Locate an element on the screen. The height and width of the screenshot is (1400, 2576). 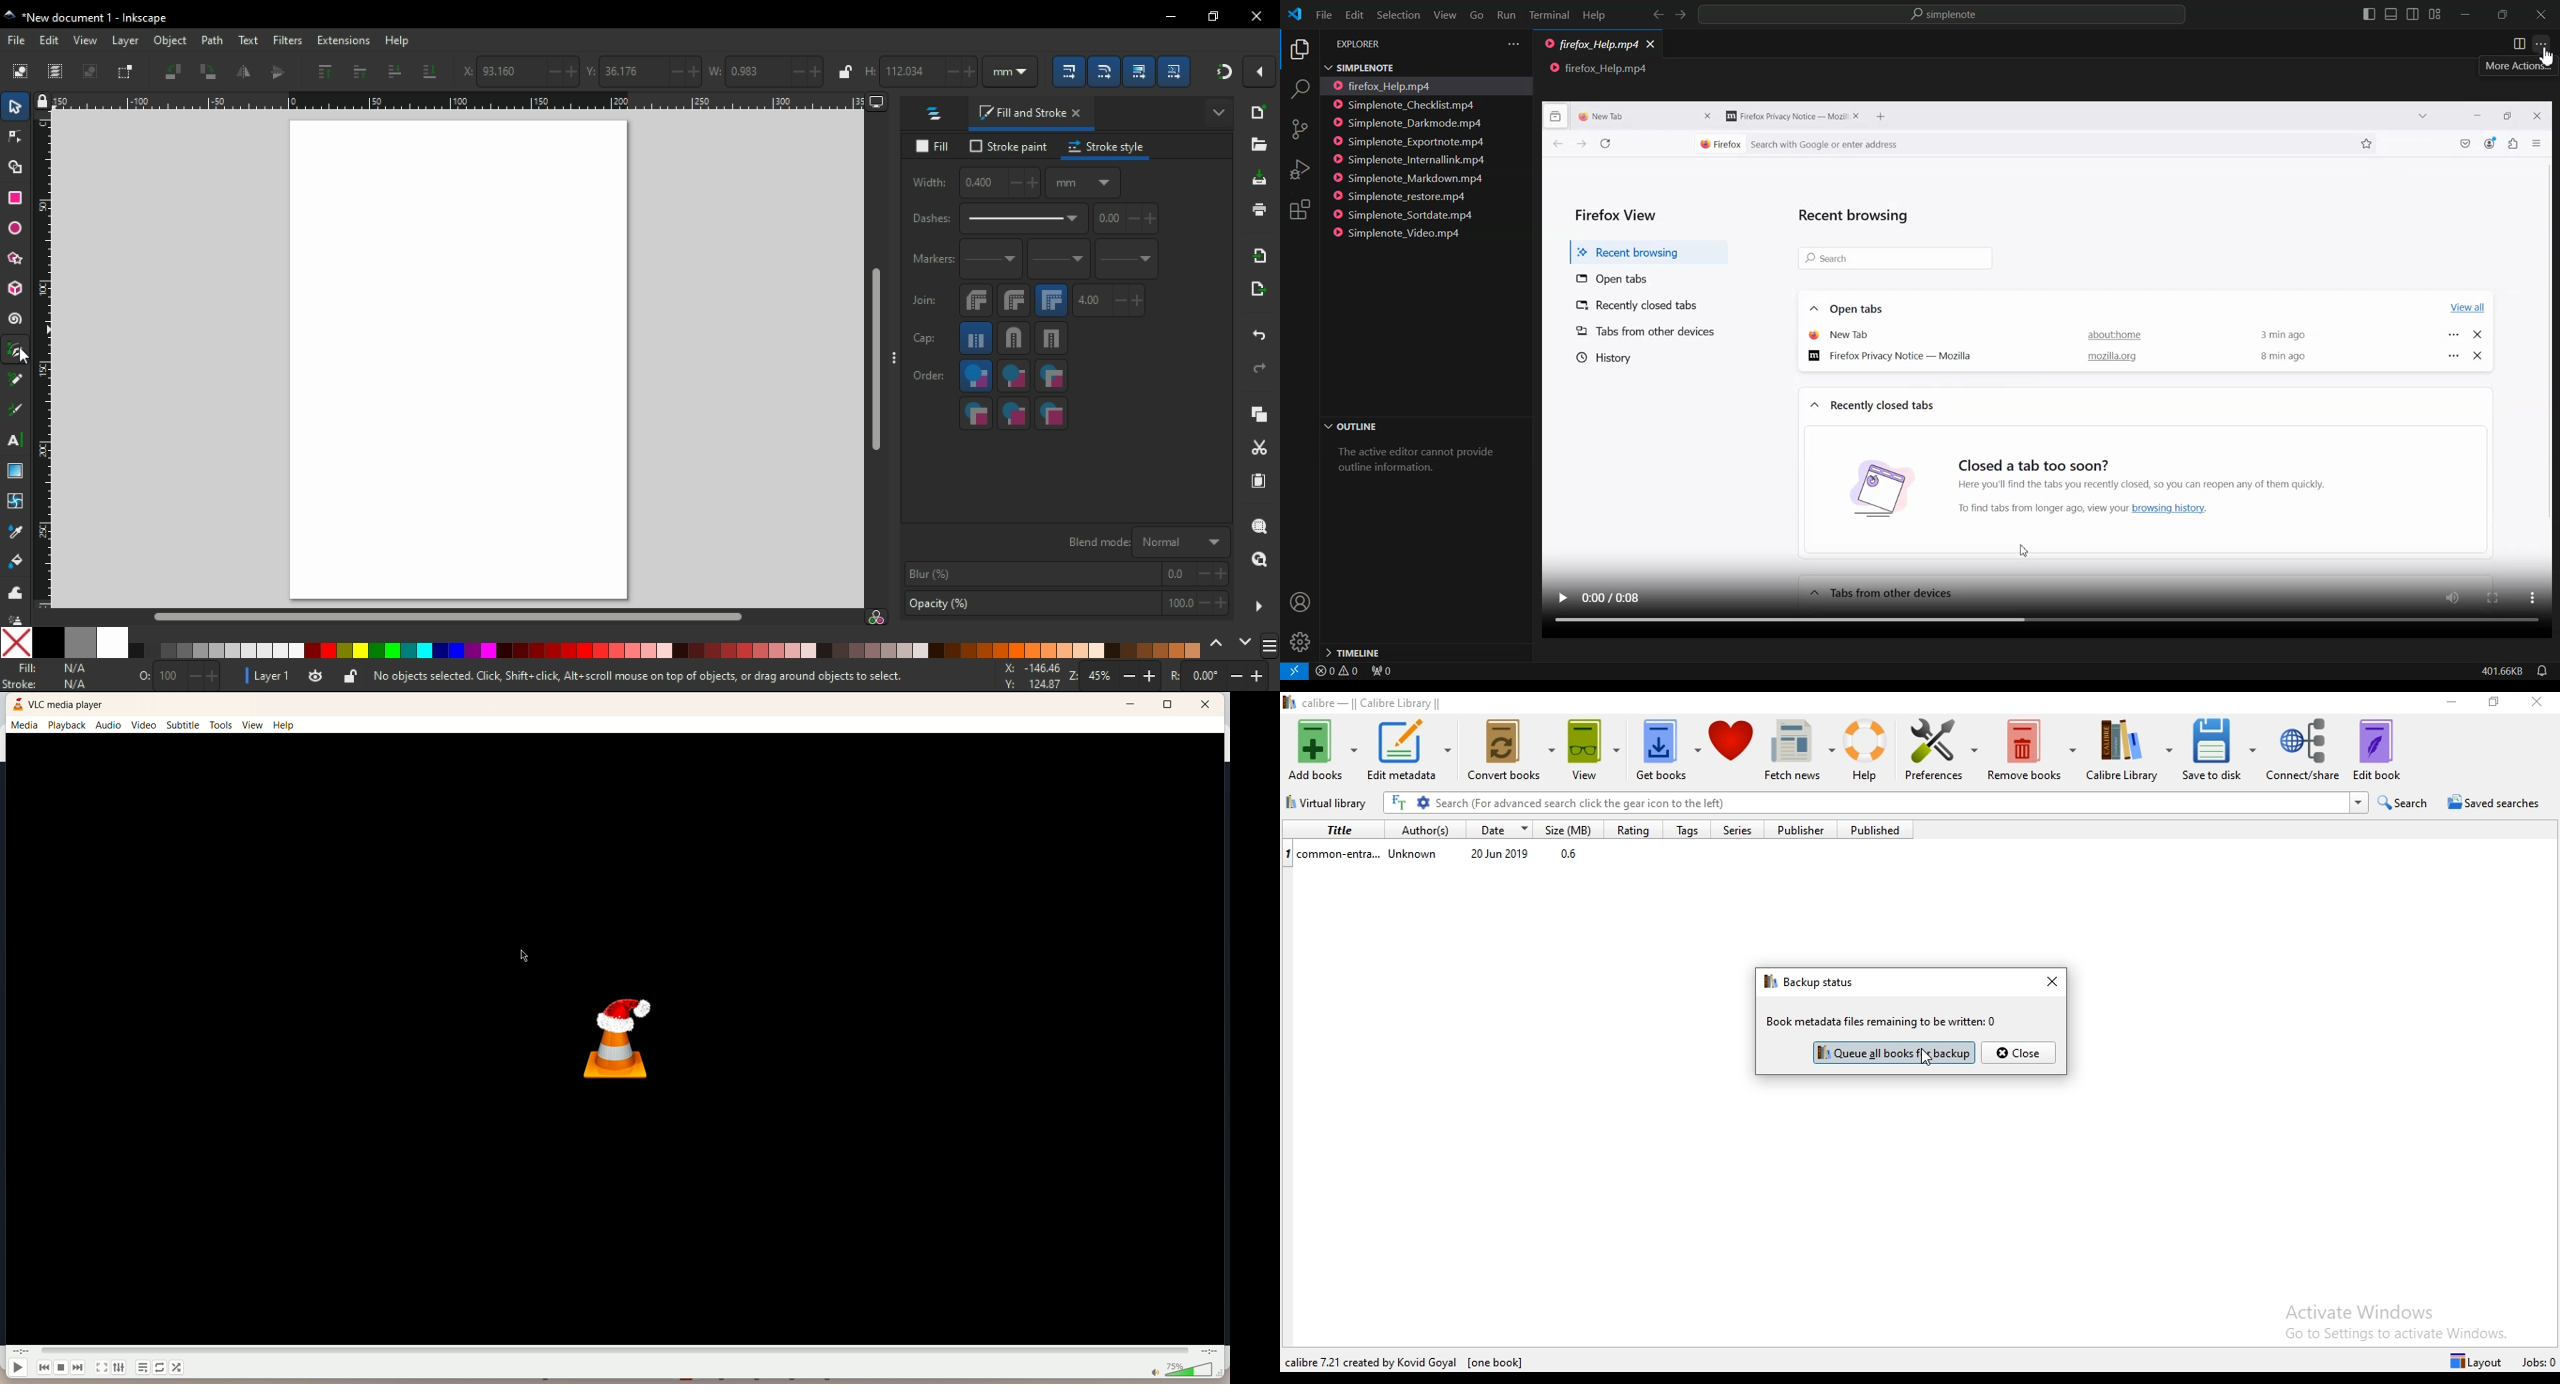
color tone pallete is located at coordinates (875, 650).